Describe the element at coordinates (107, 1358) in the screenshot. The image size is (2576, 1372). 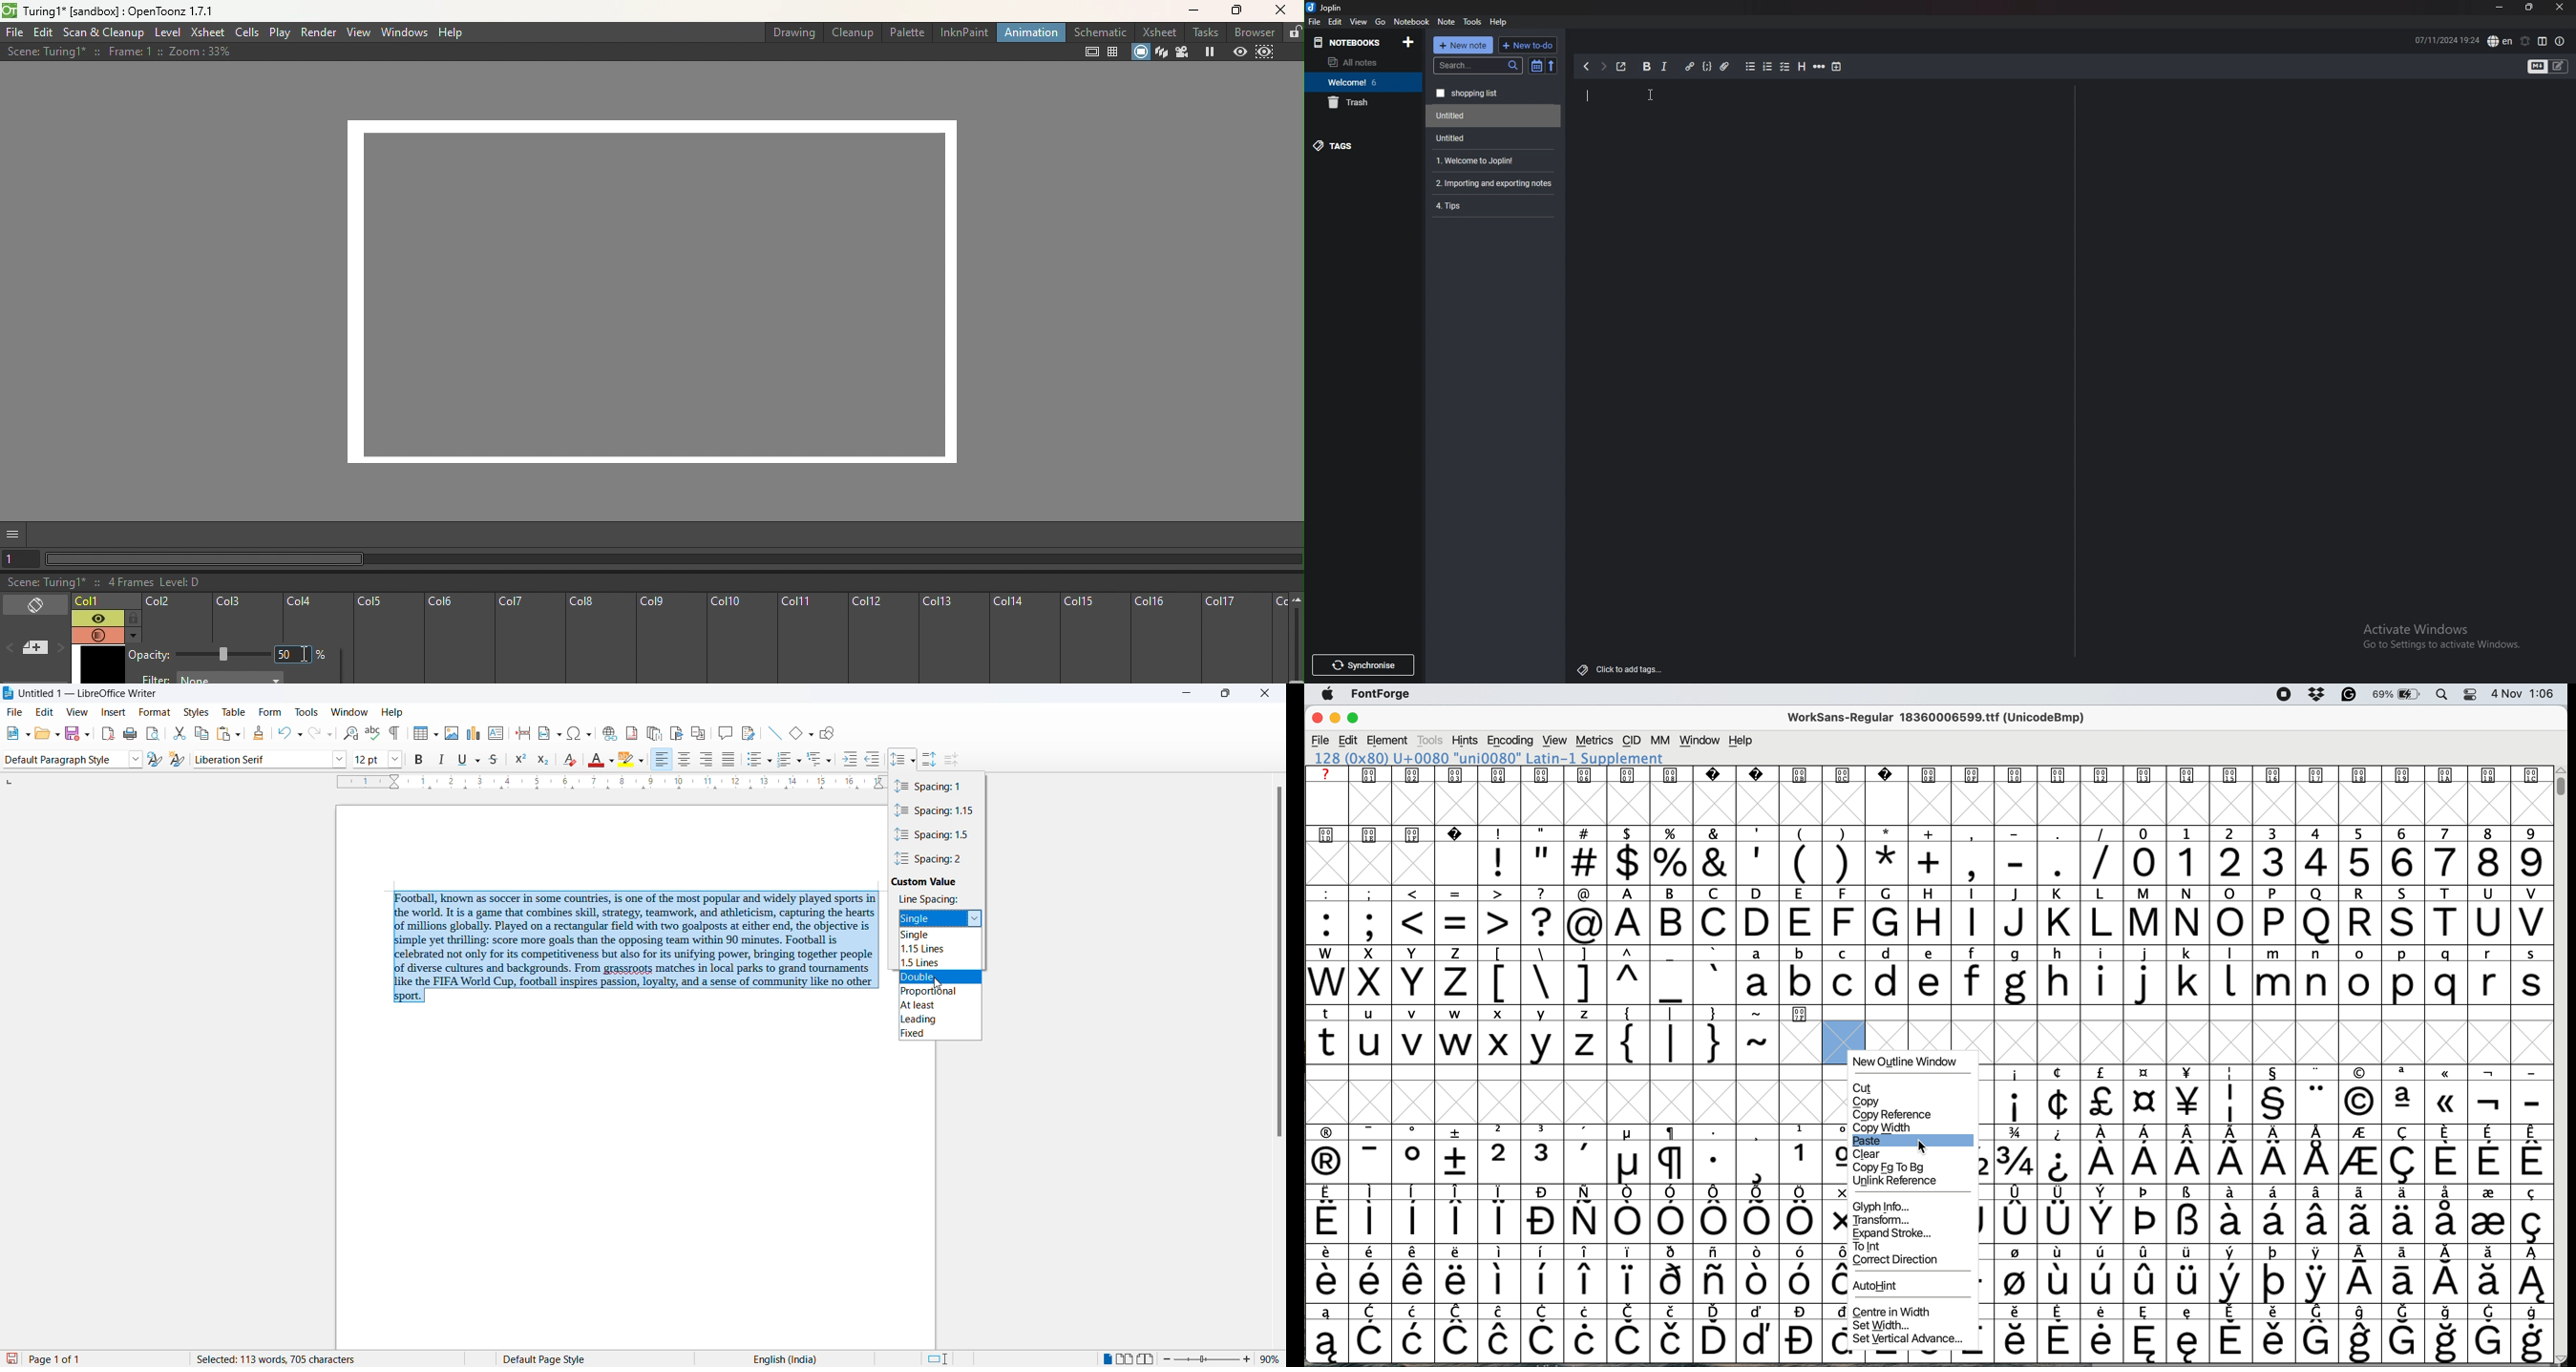
I see `total and current page` at that location.